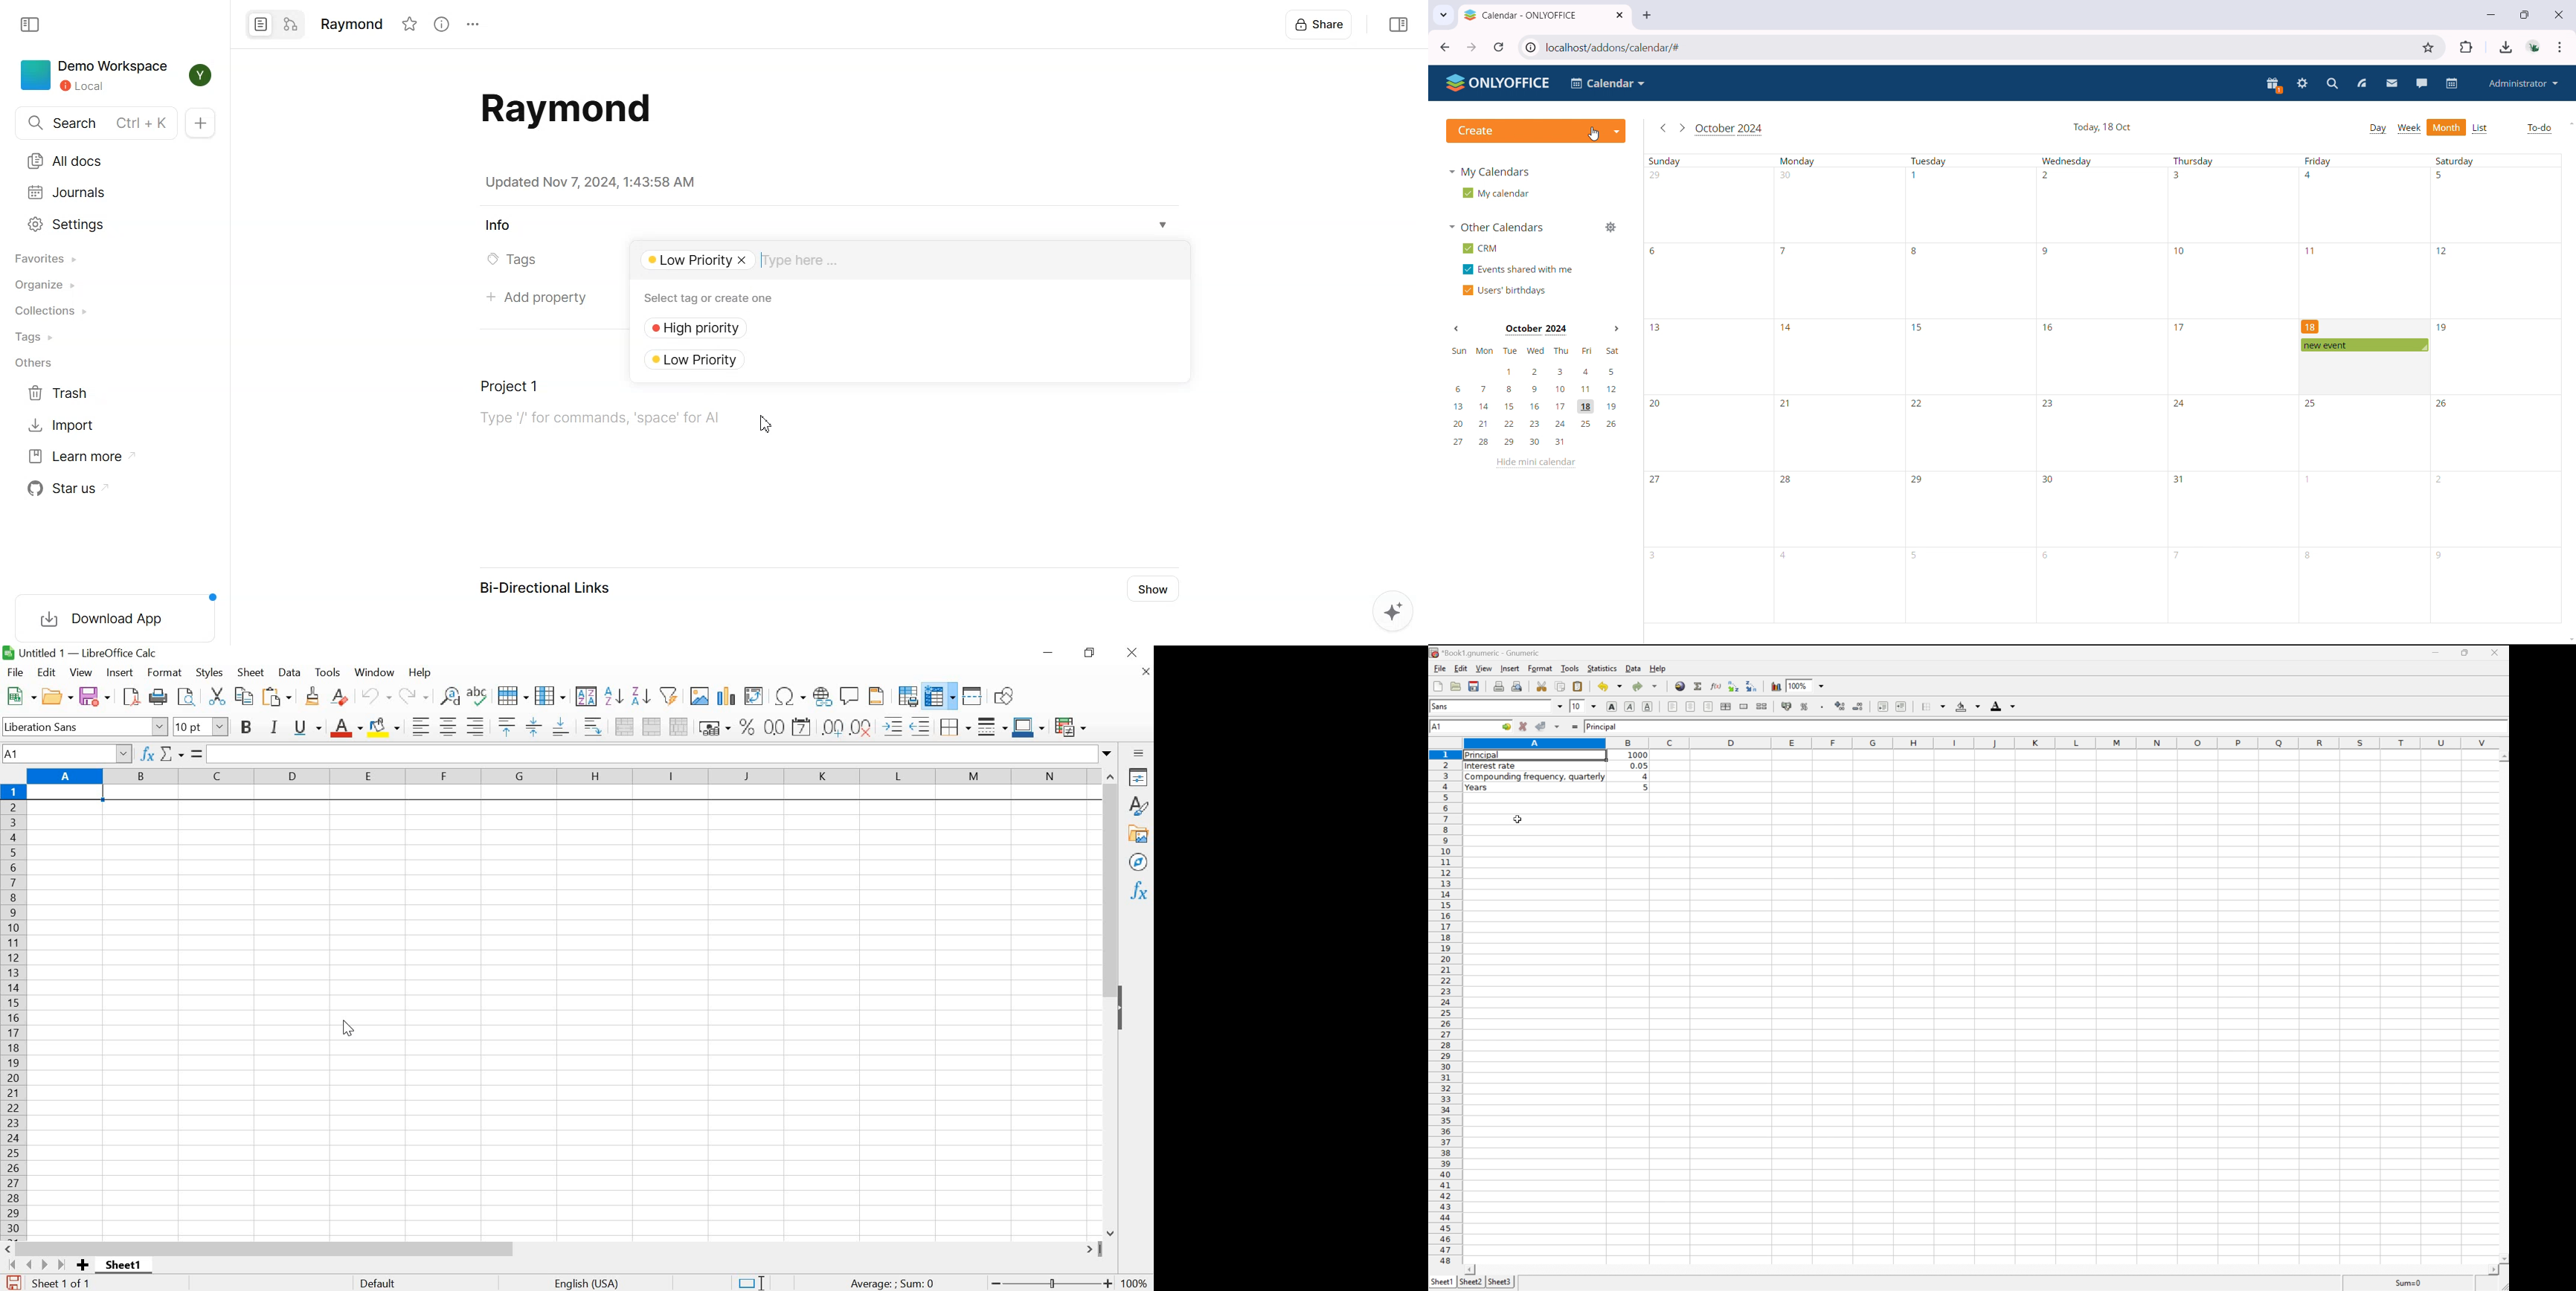 The width and height of the screenshot is (2576, 1316). Describe the element at coordinates (249, 727) in the screenshot. I see `BOLD` at that location.